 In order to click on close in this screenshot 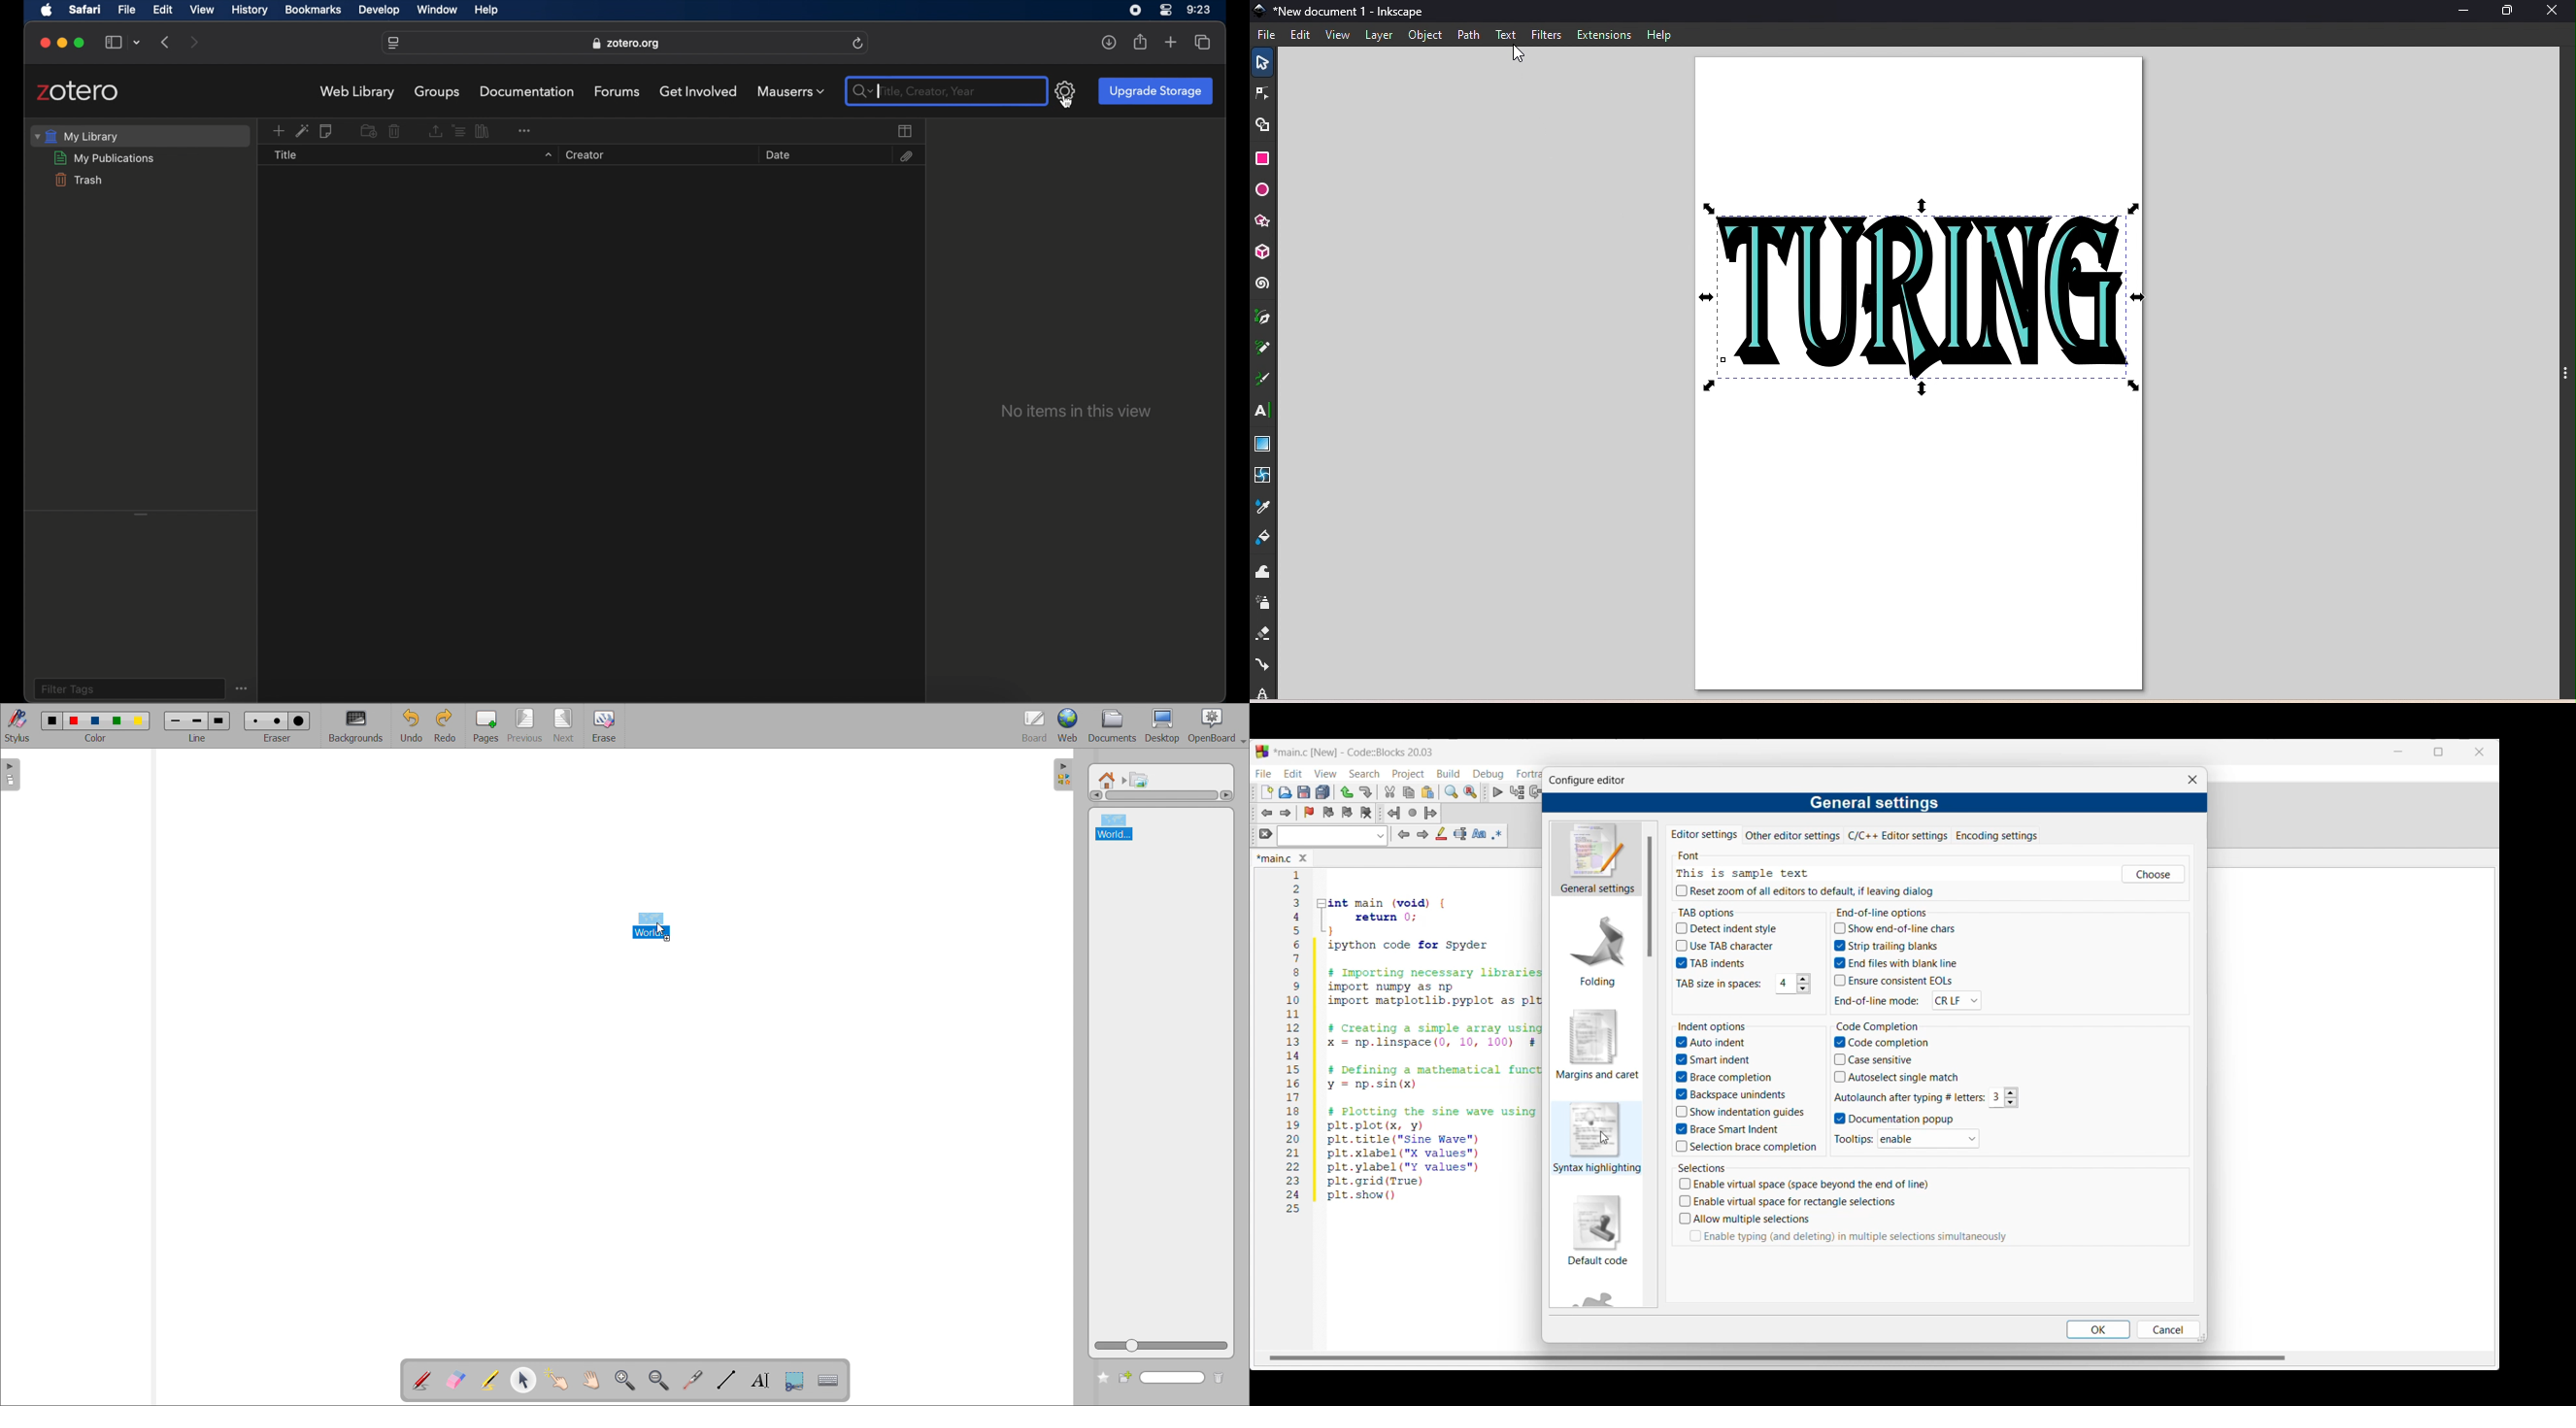, I will do `click(46, 43)`.